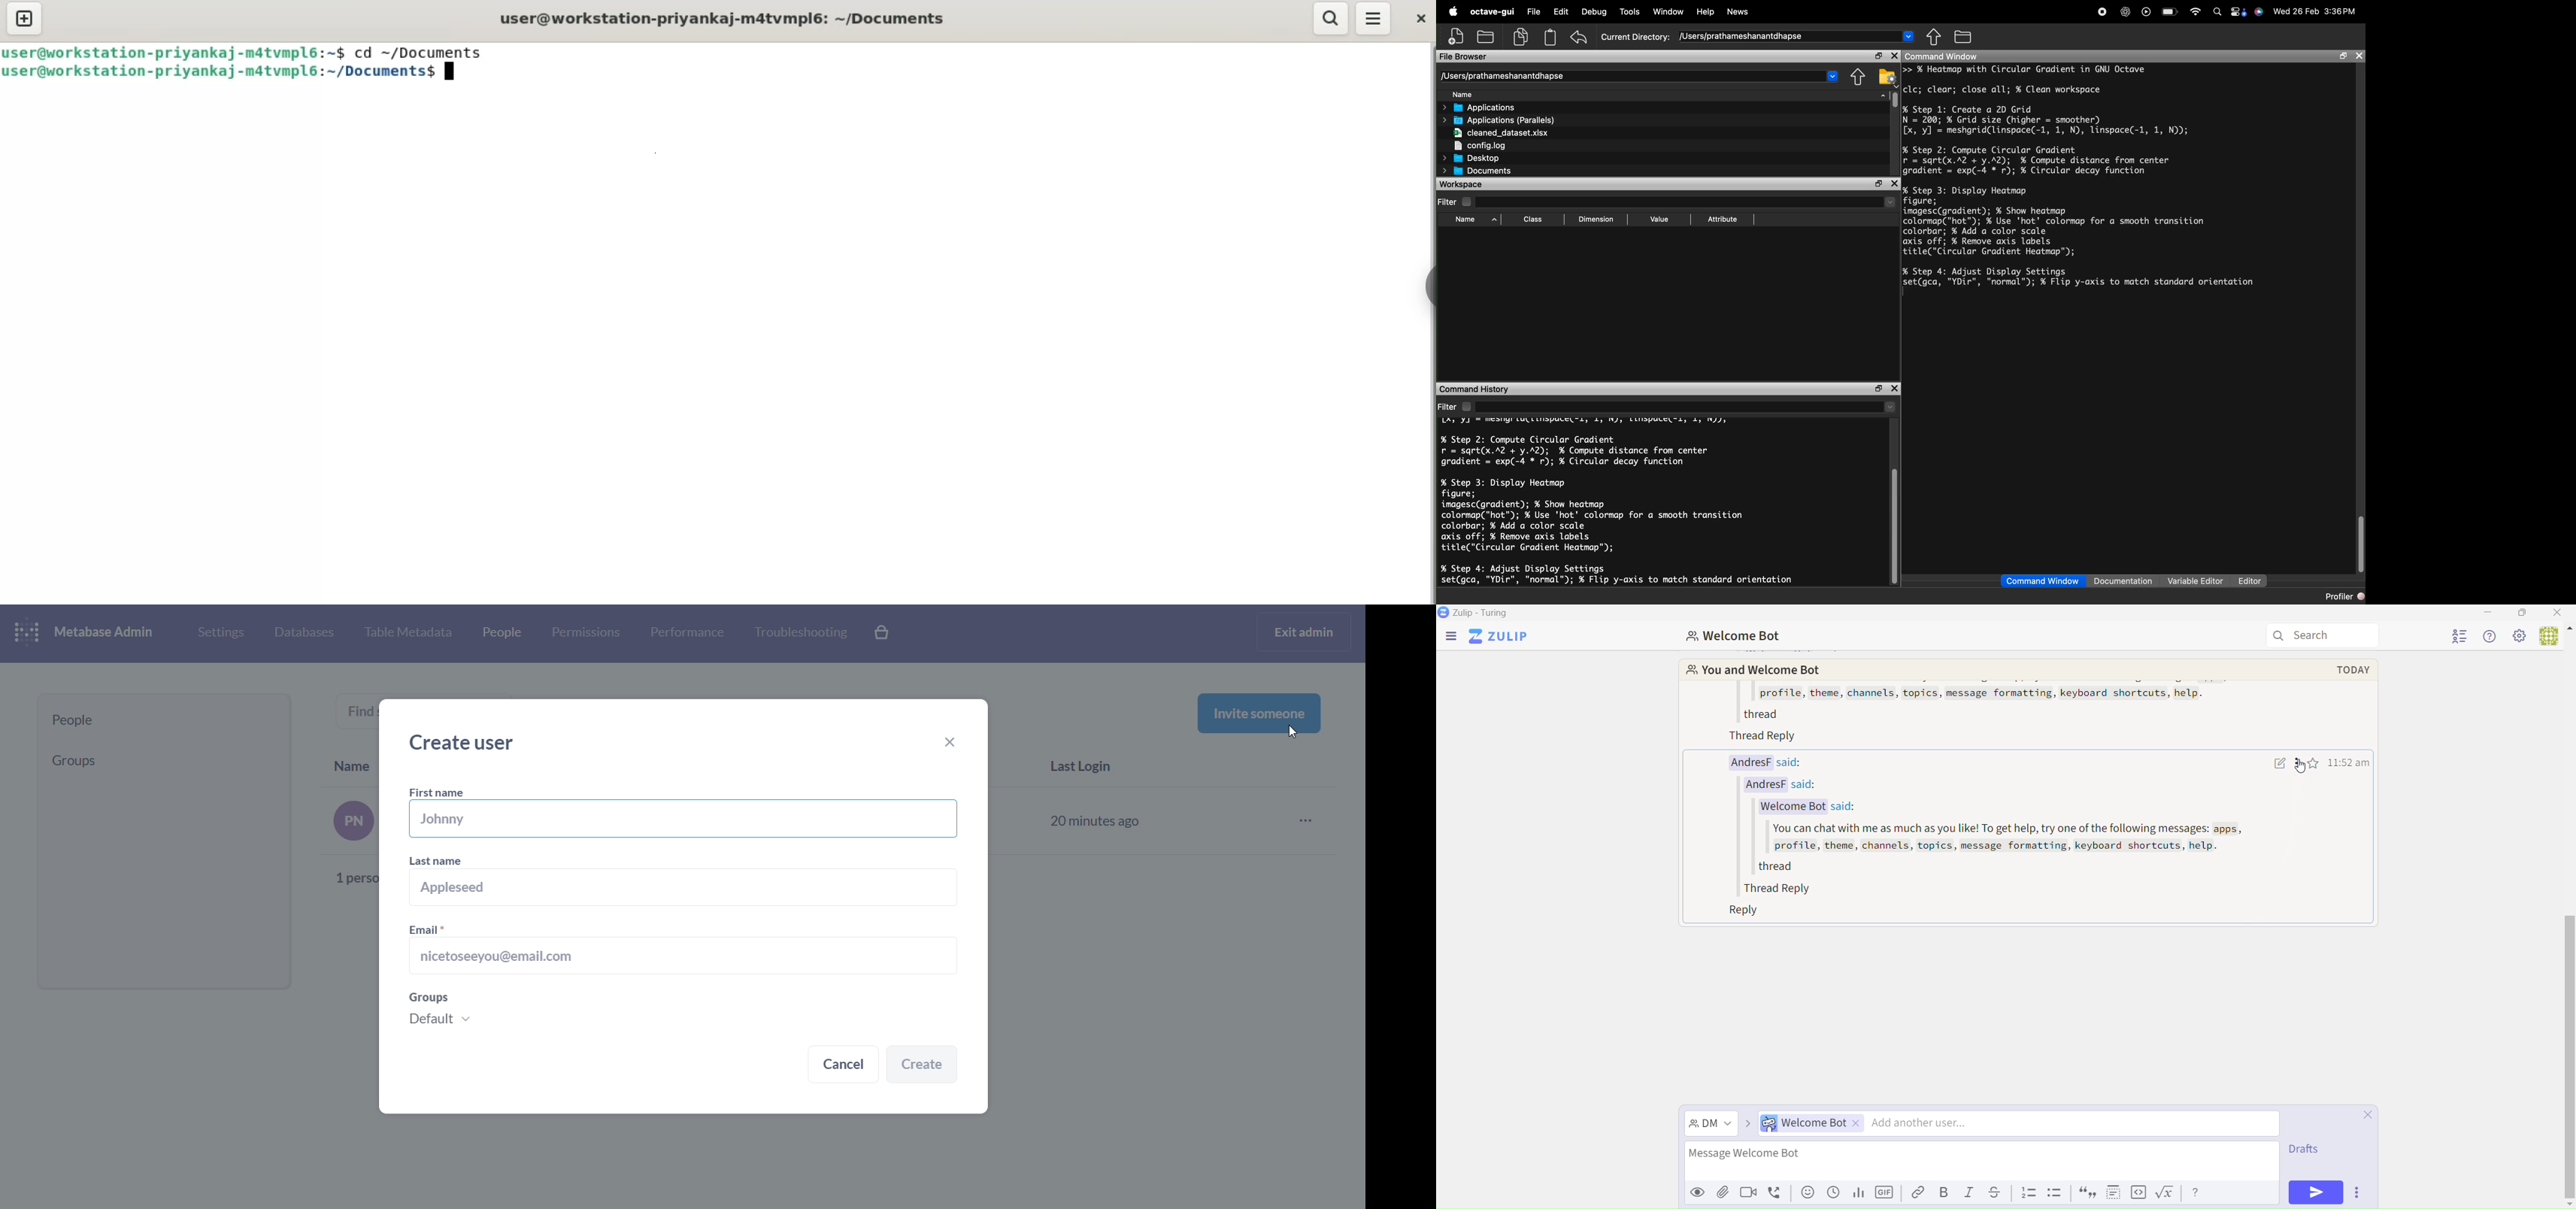 The height and width of the screenshot is (1232, 2576). What do you see at coordinates (1934, 38) in the screenshot?
I see `Browse directories` at bounding box center [1934, 38].